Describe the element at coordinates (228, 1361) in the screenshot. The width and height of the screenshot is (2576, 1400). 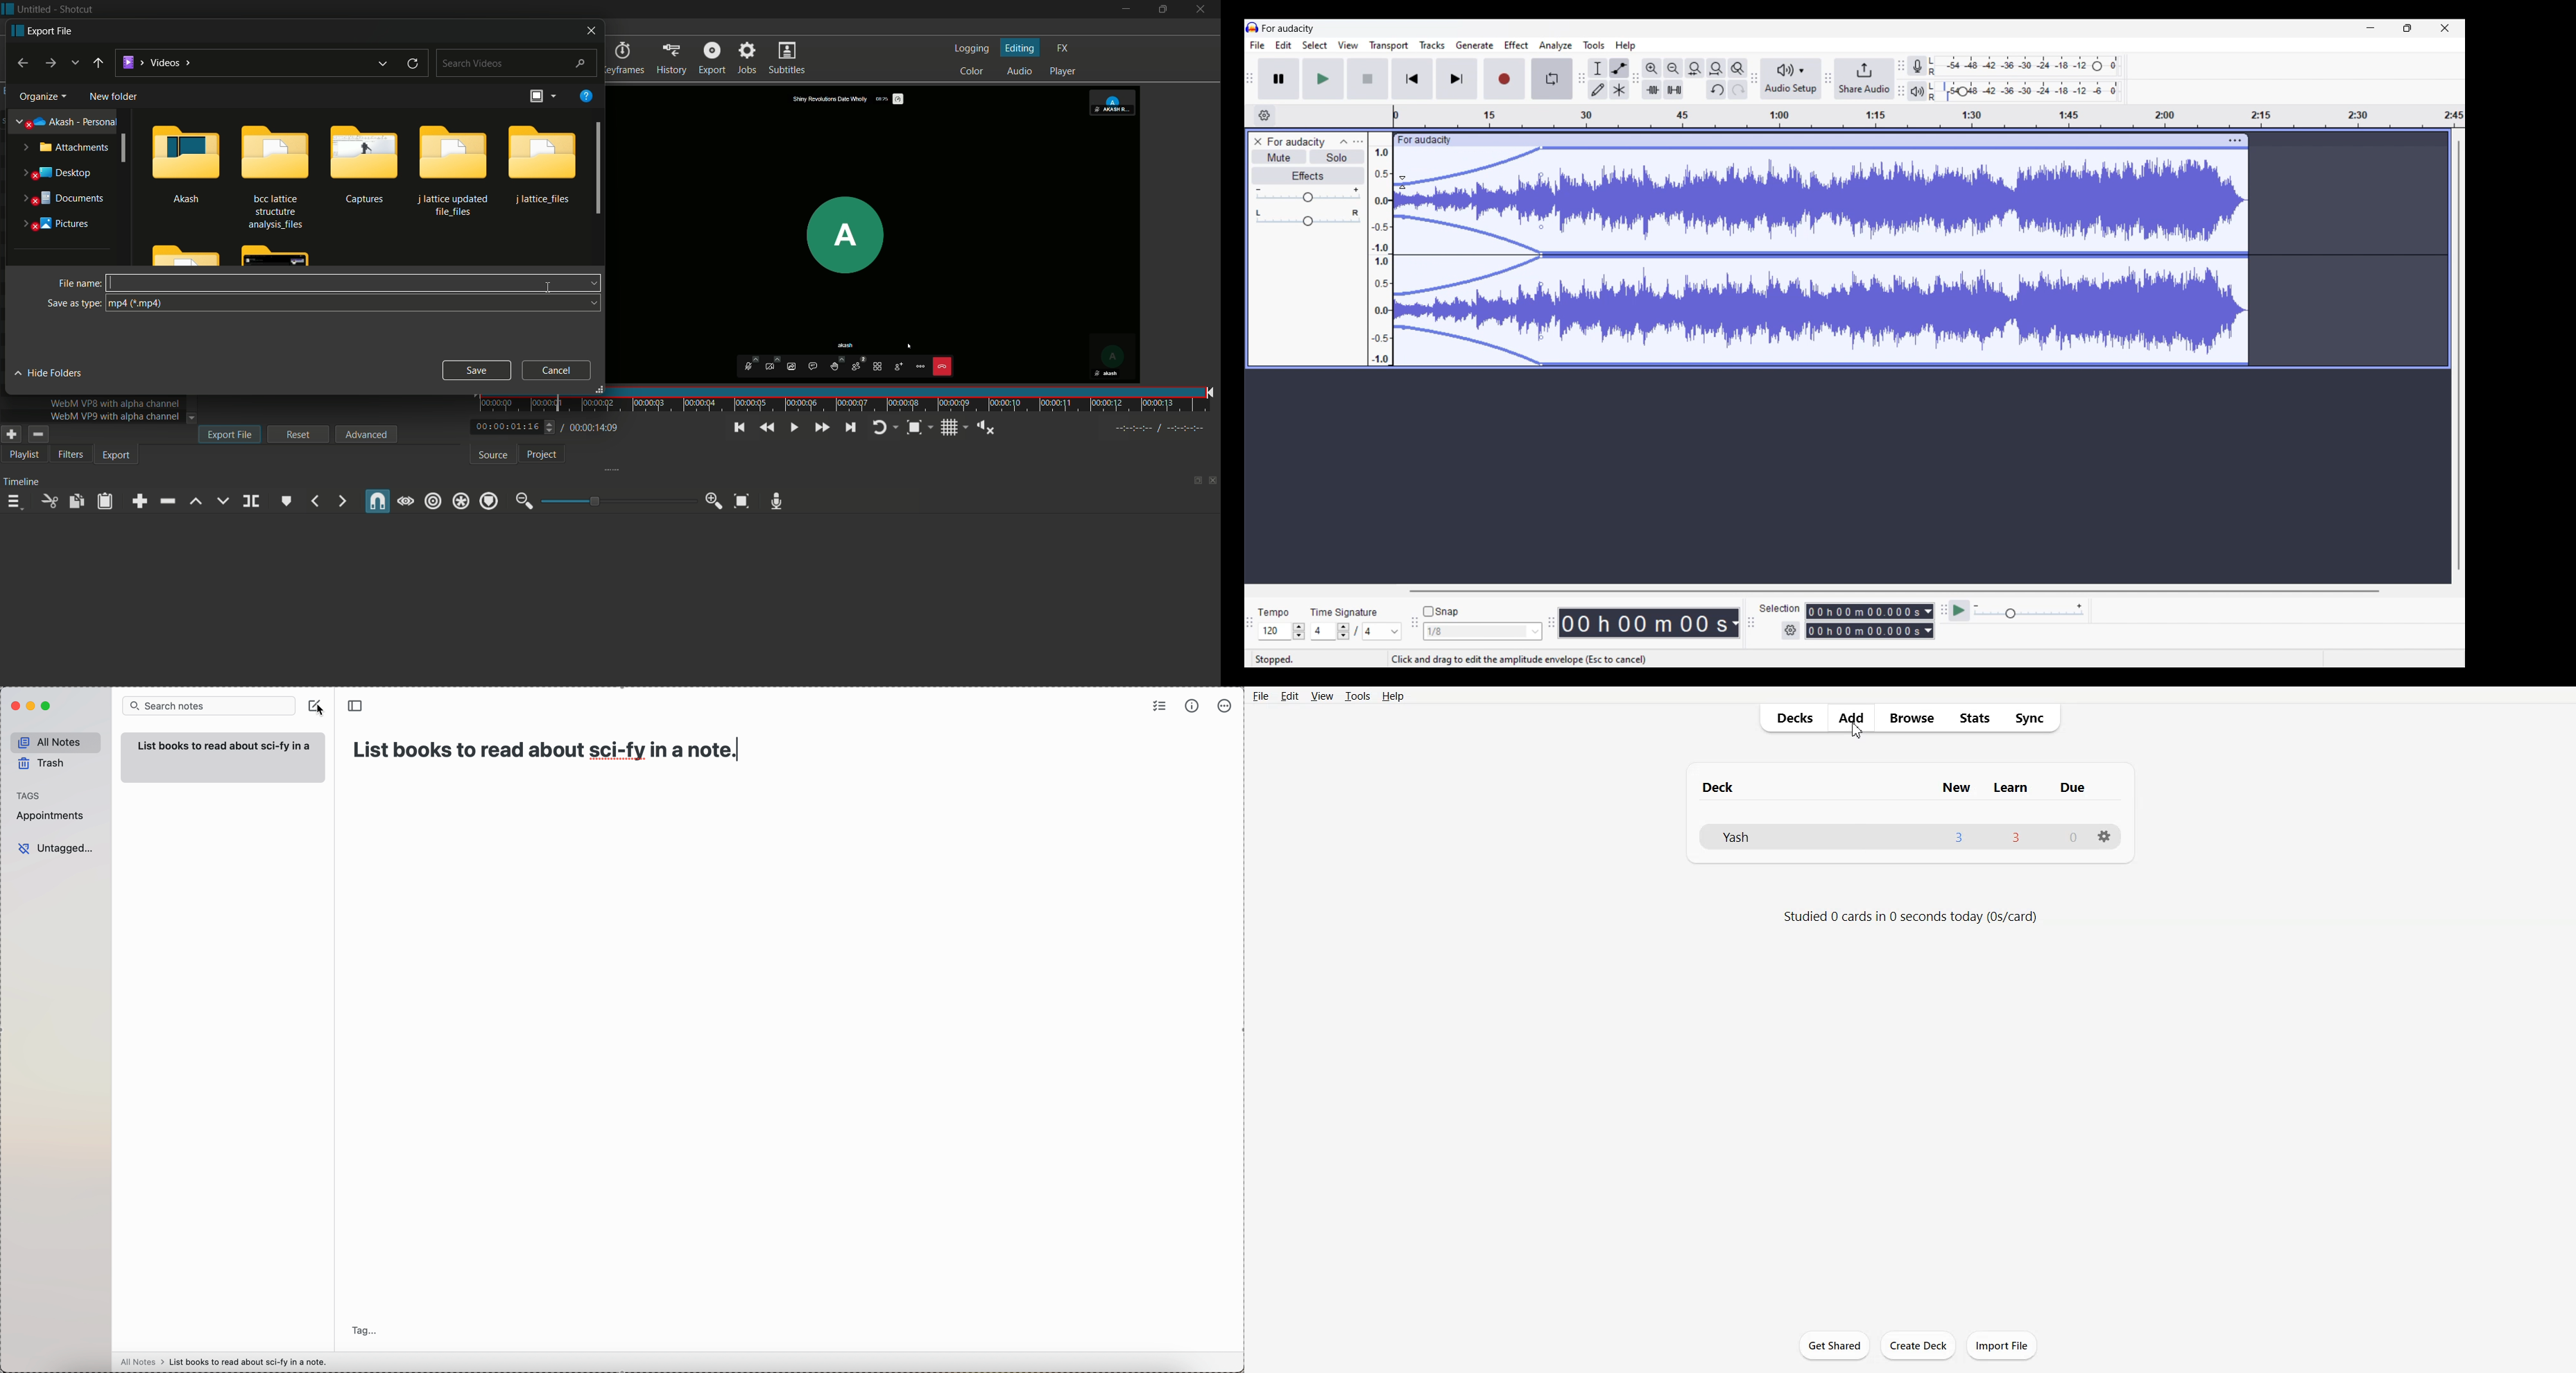
I see `all notes > new note...` at that location.